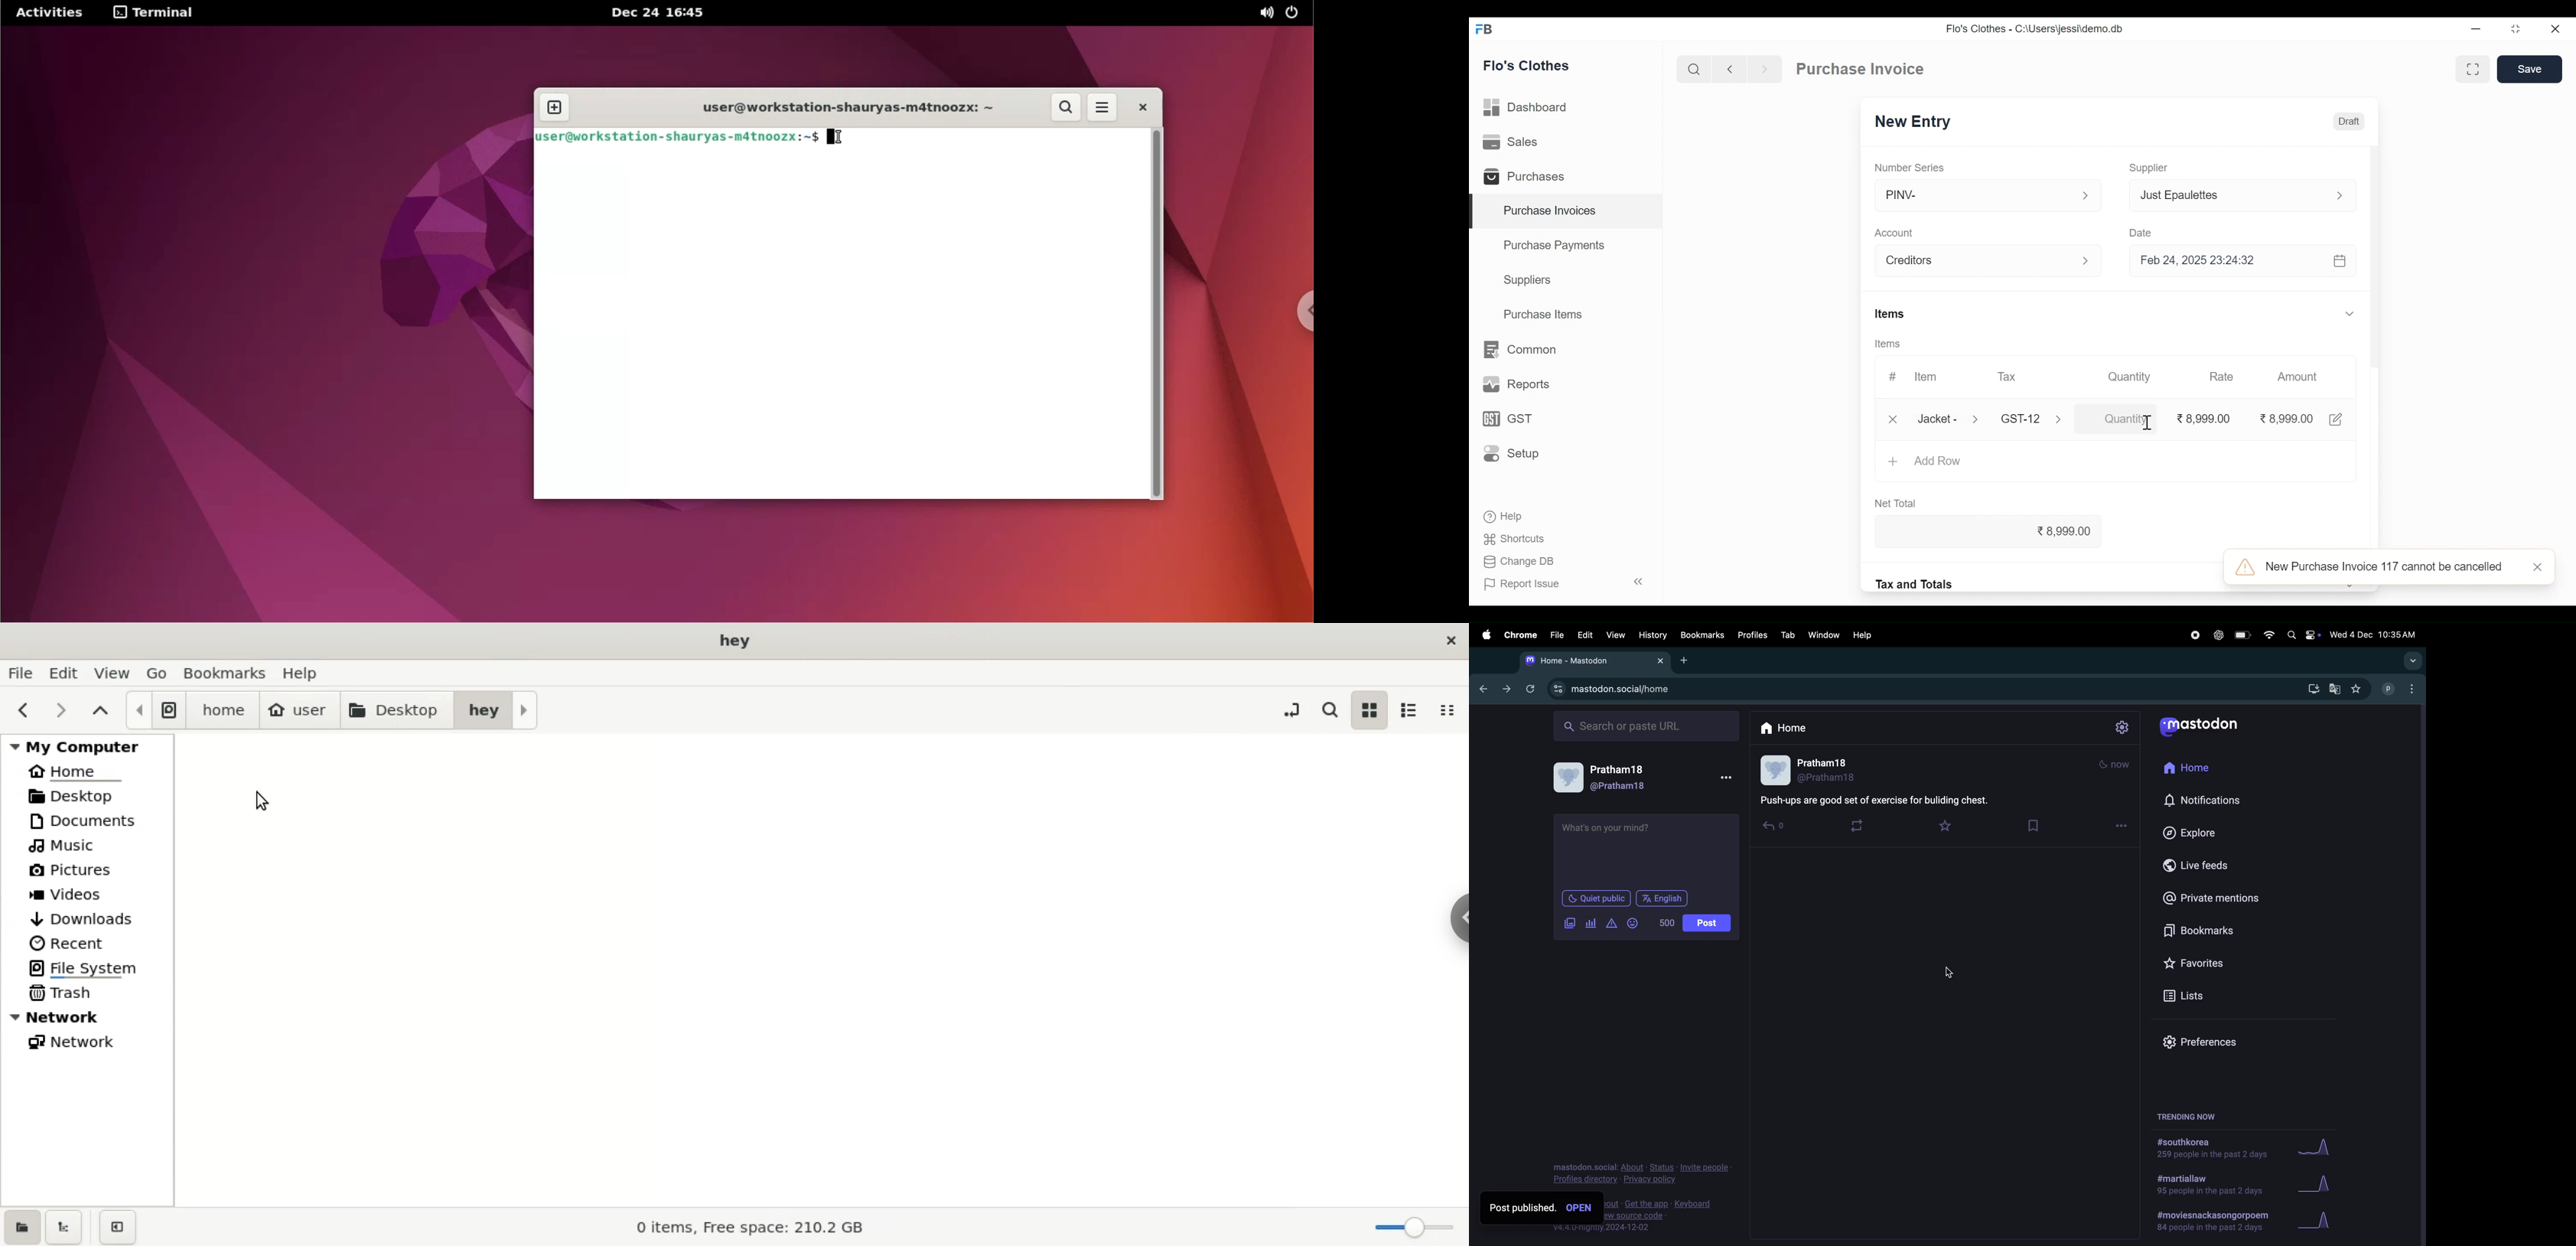  What do you see at coordinates (1812, 770) in the screenshot?
I see `user profile` at bounding box center [1812, 770].